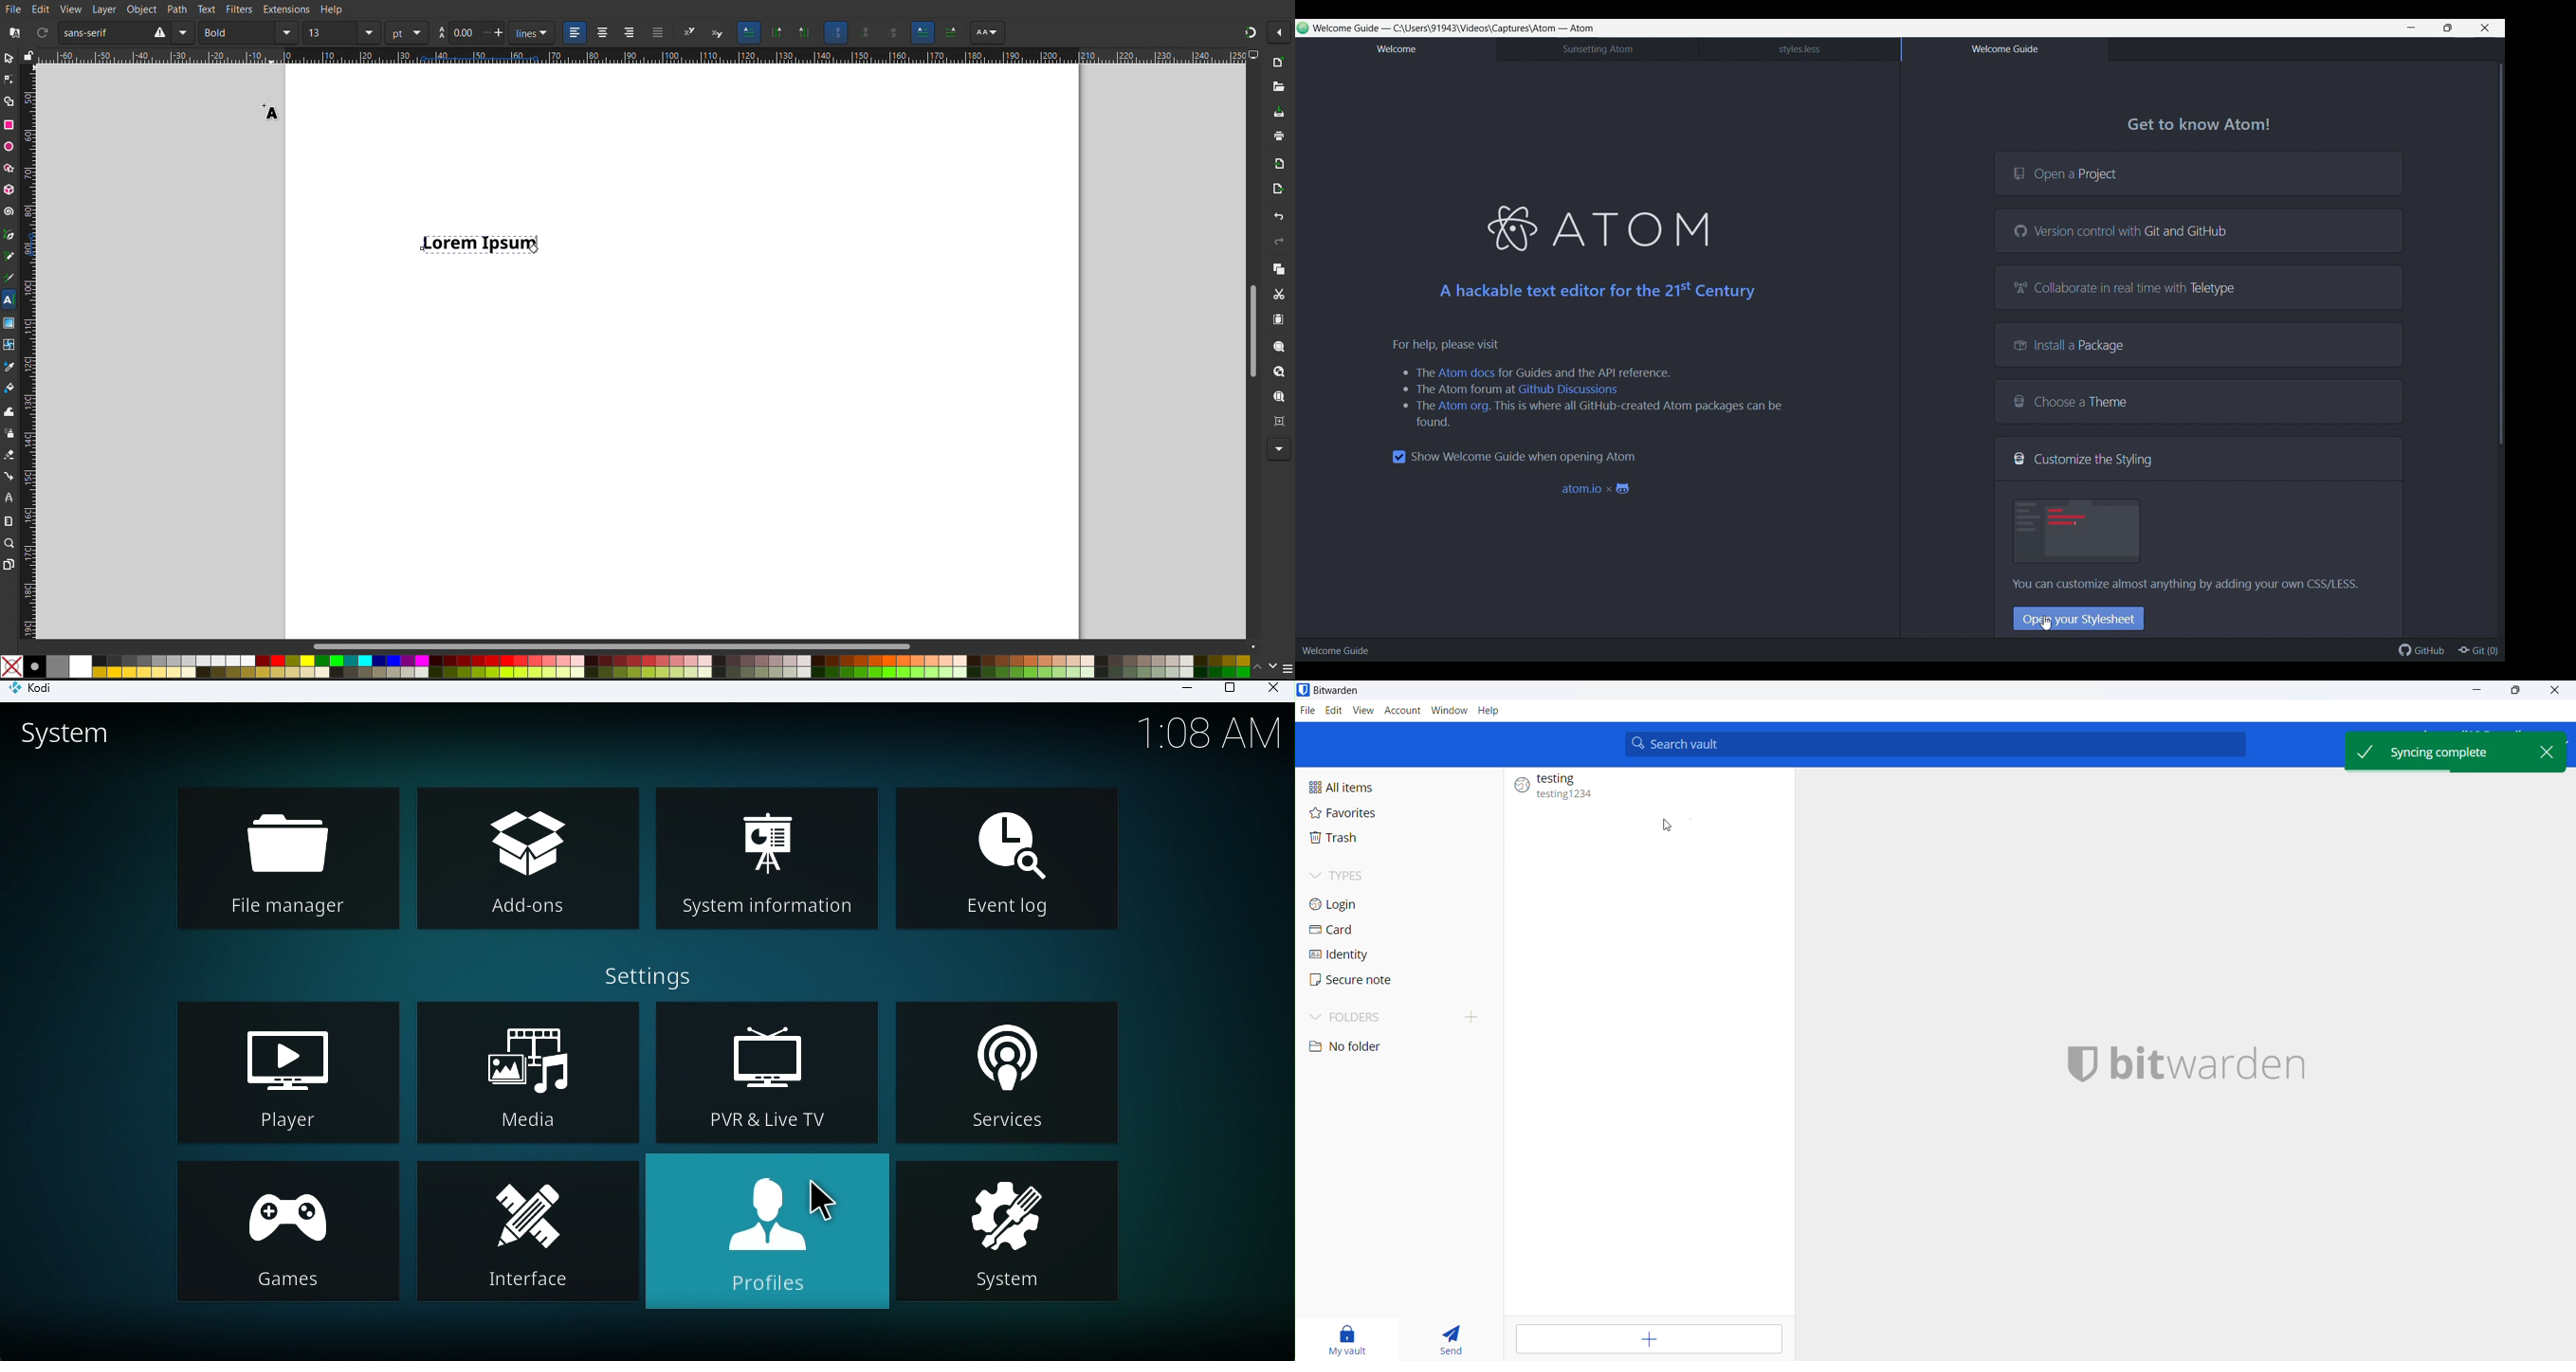 The width and height of the screenshot is (2576, 1372). What do you see at coordinates (1012, 861) in the screenshot?
I see `Event log` at bounding box center [1012, 861].